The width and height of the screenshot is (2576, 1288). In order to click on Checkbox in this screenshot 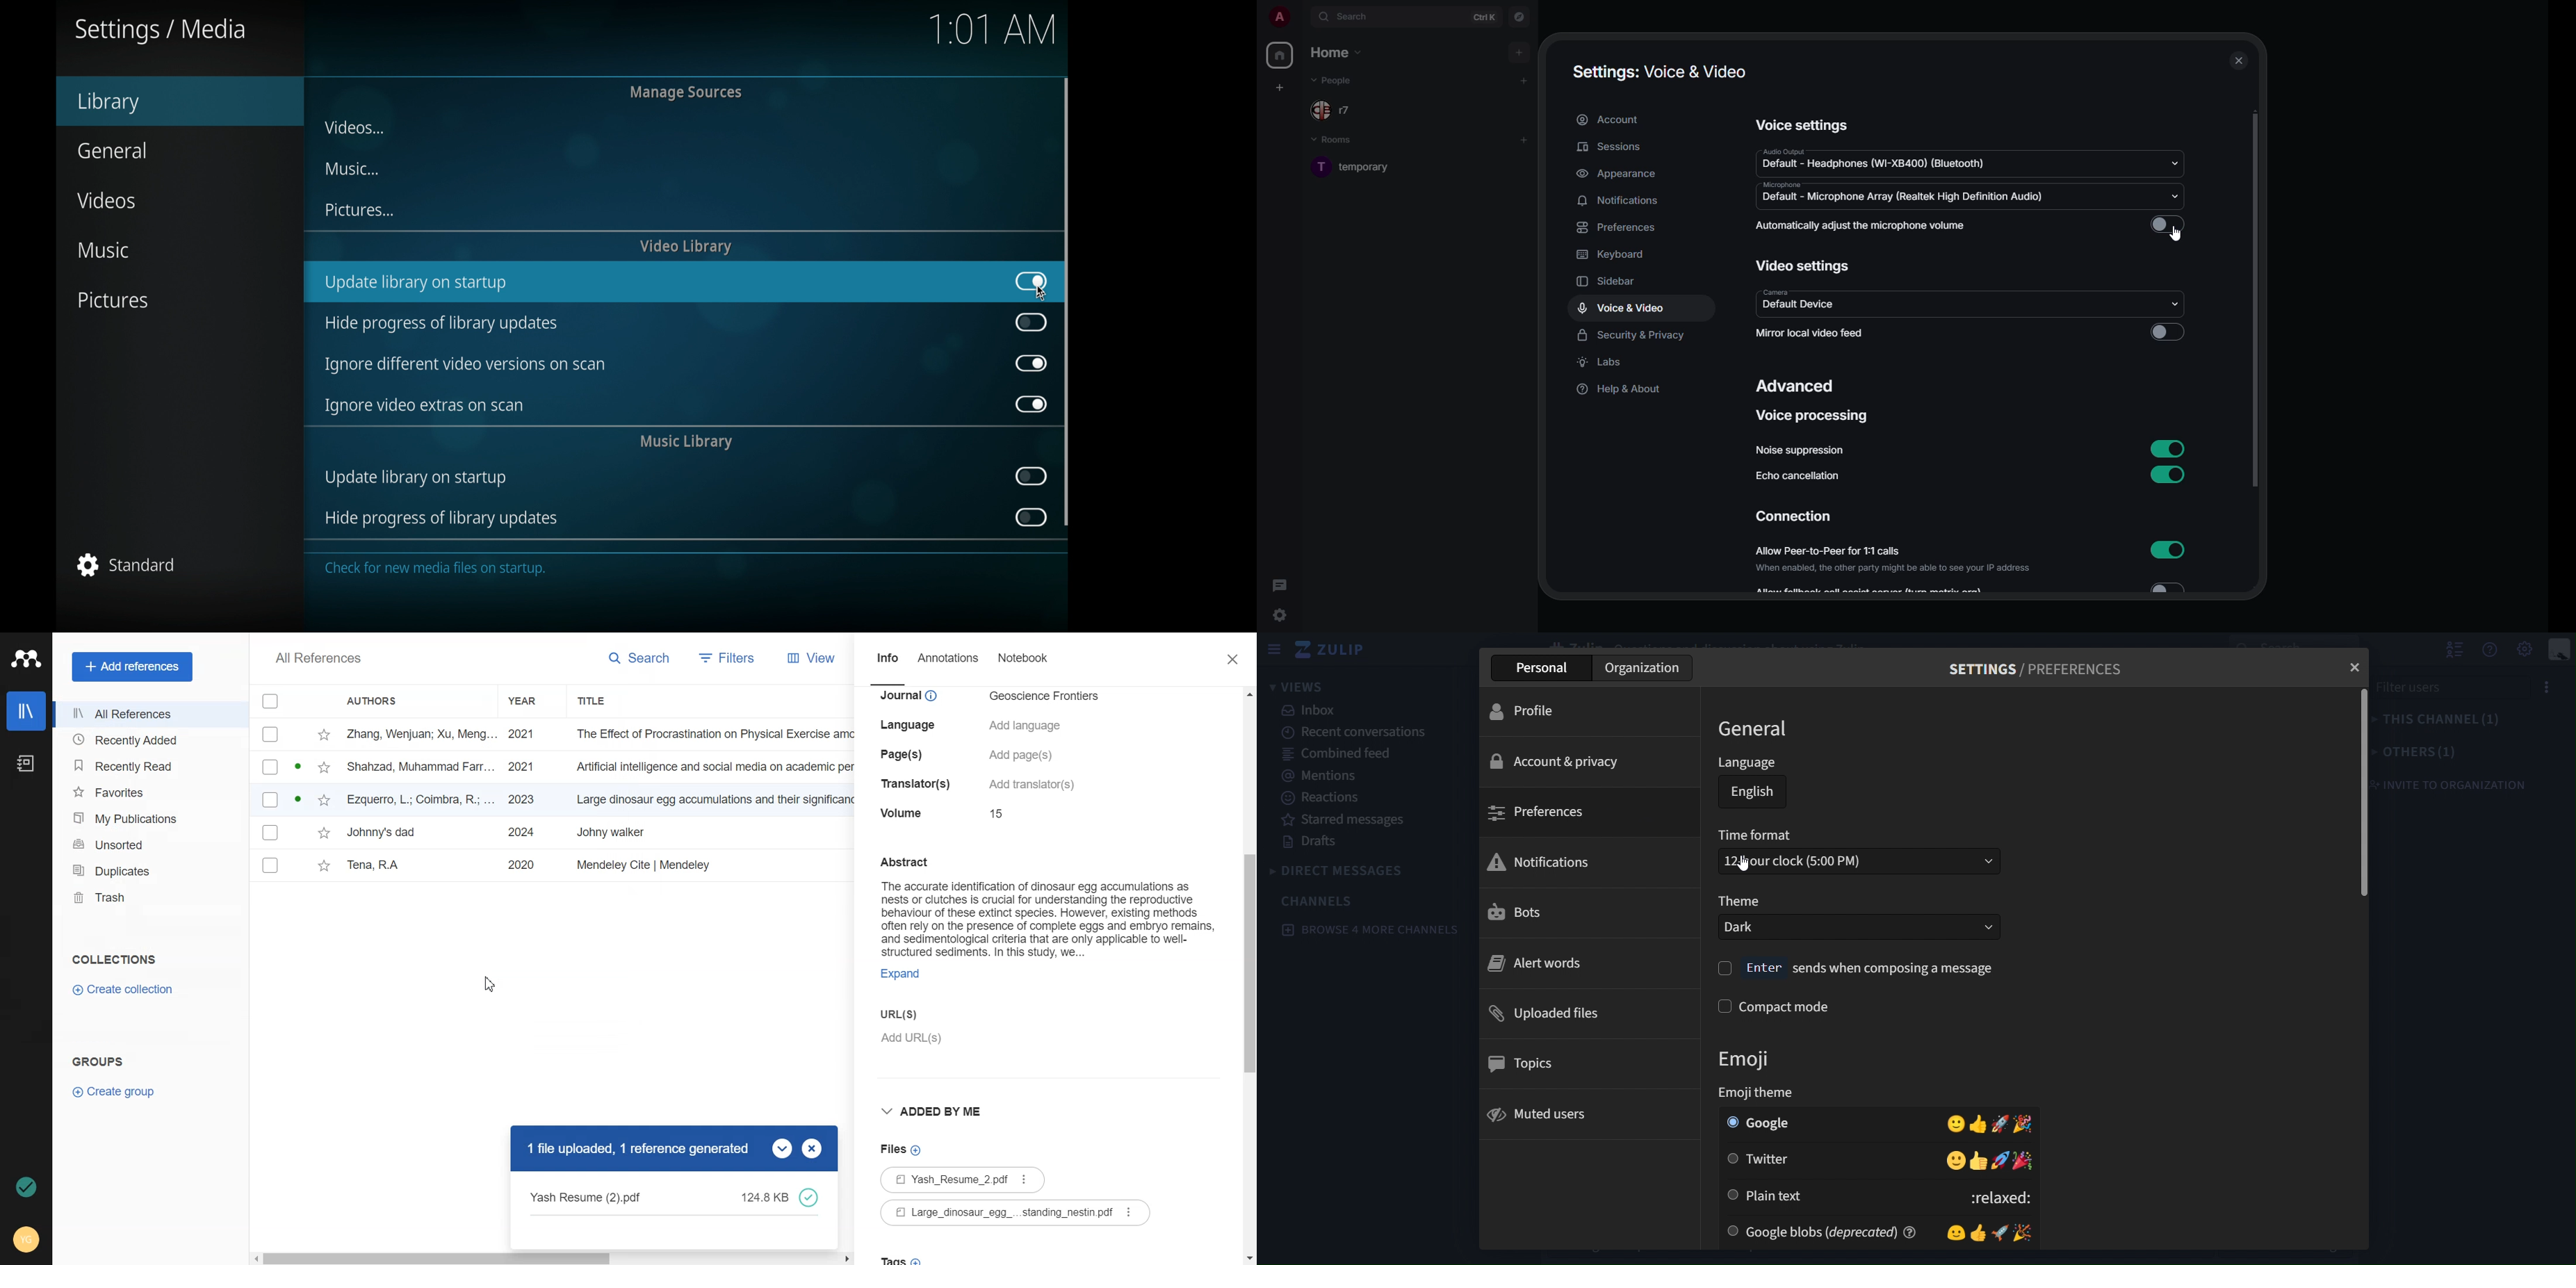, I will do `click(272, 701)`.